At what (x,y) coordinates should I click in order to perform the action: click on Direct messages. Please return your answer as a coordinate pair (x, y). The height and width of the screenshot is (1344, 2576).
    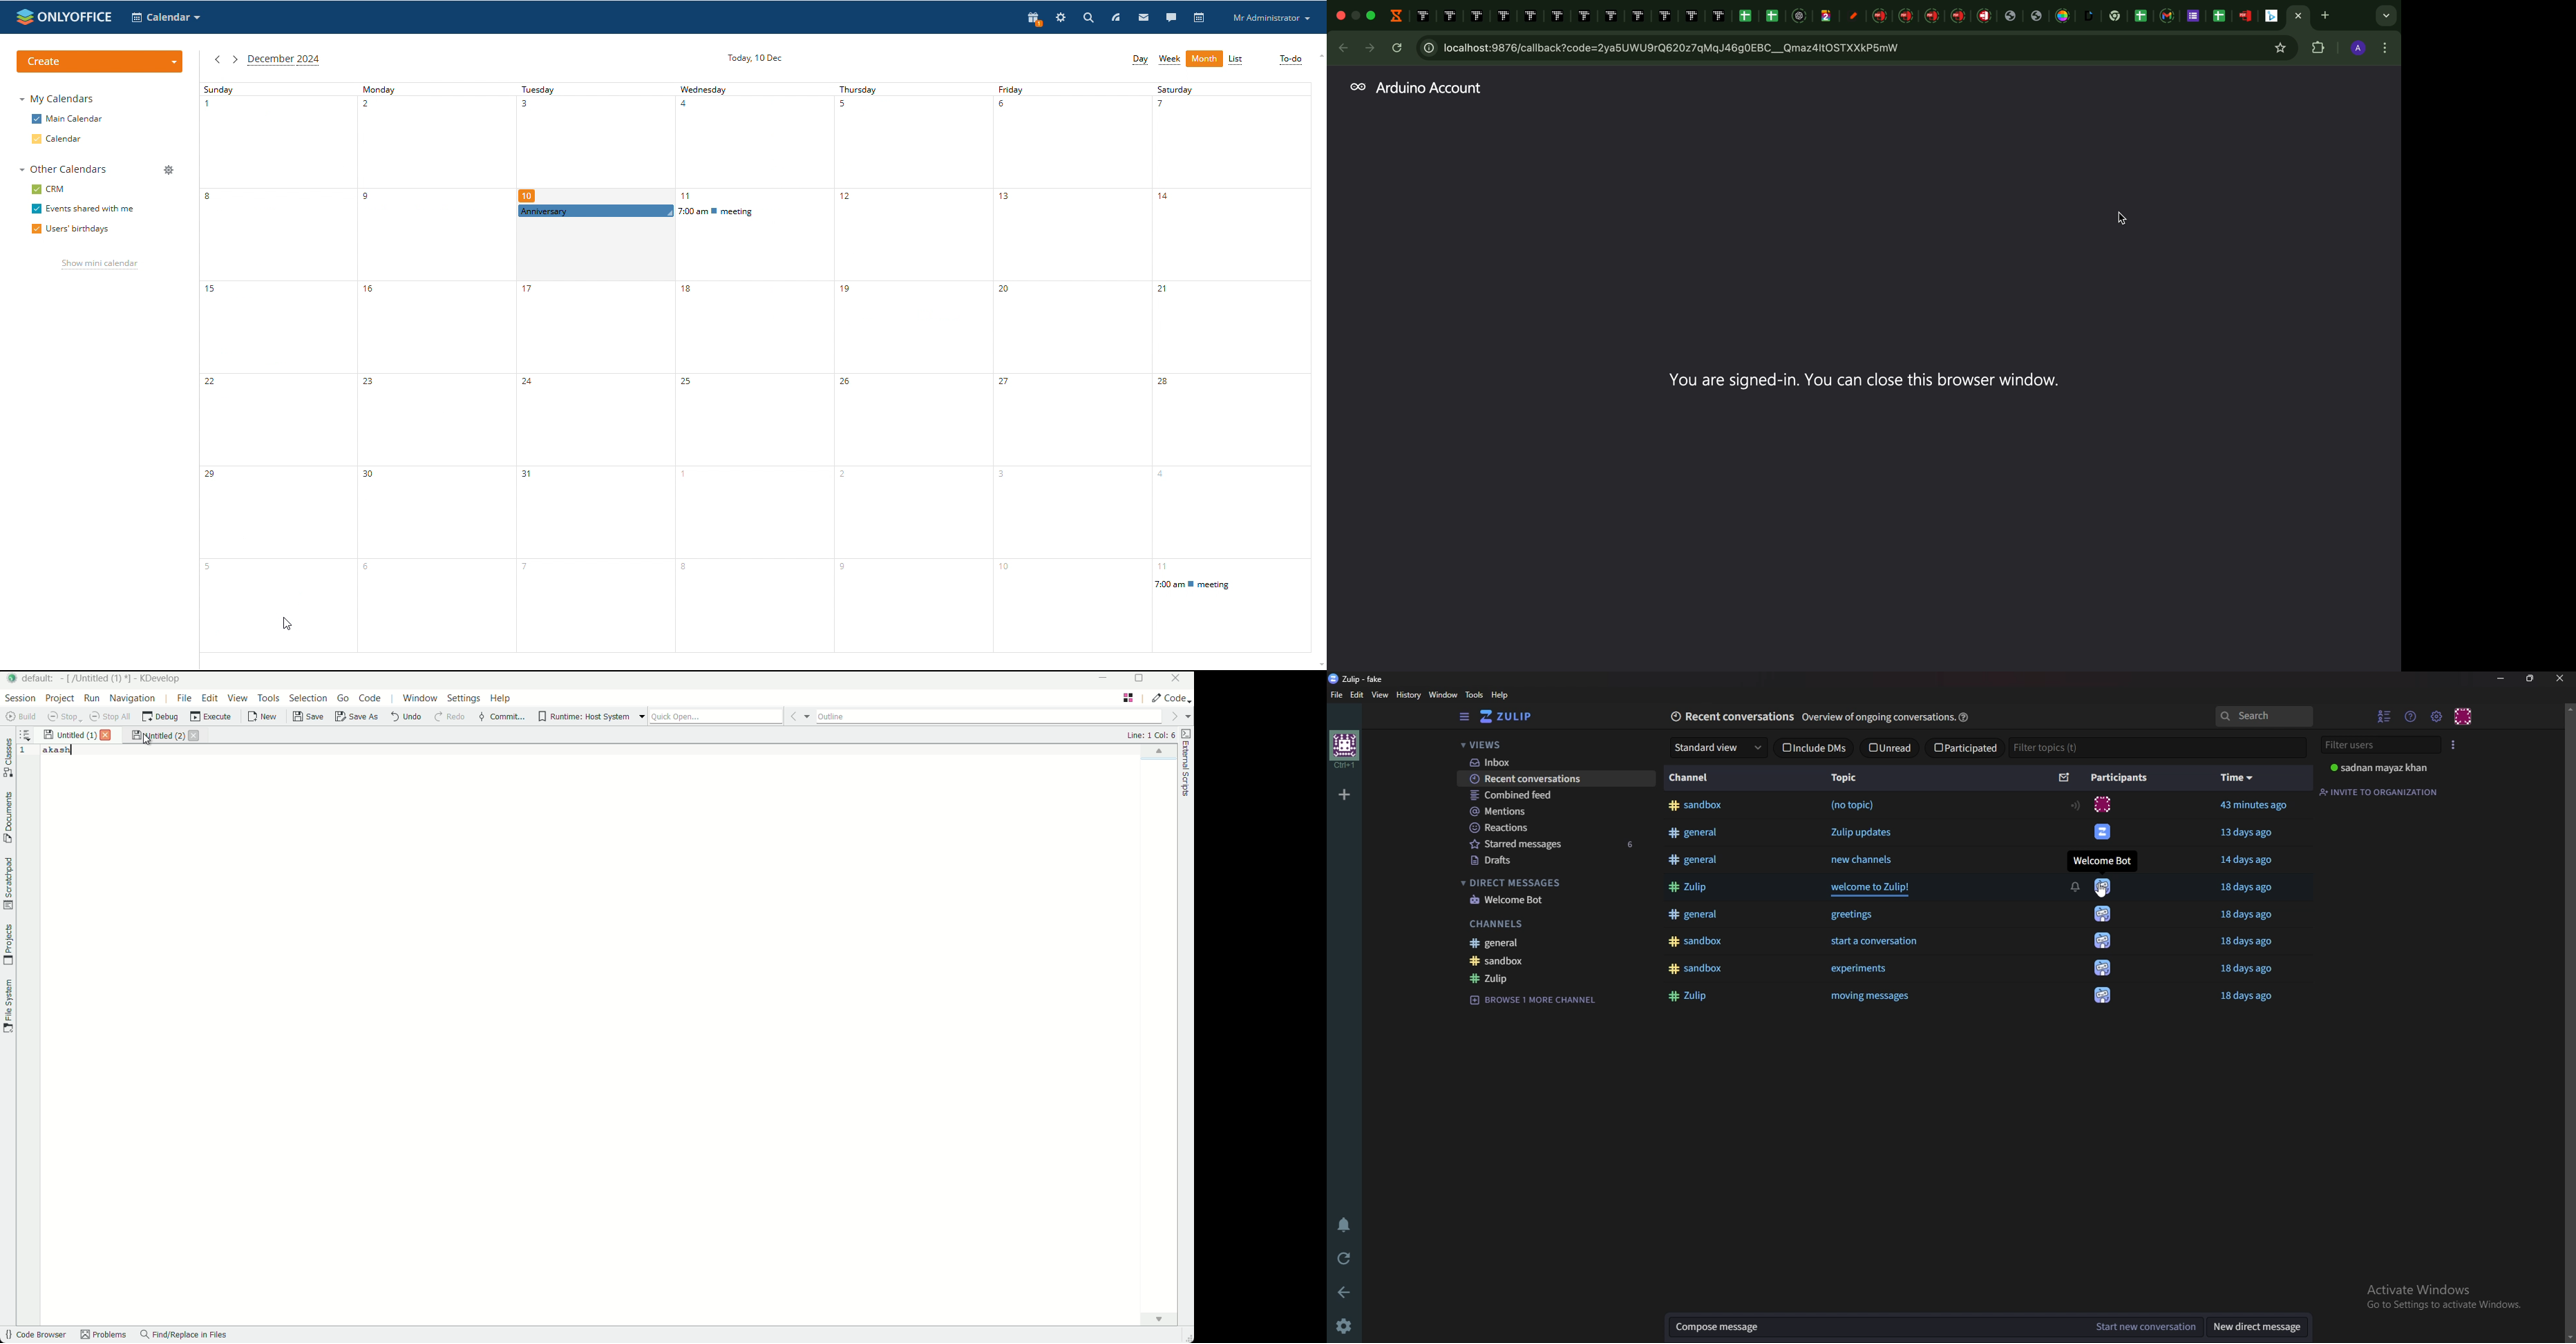
    Looking at the image, I should click on (1553, 881).